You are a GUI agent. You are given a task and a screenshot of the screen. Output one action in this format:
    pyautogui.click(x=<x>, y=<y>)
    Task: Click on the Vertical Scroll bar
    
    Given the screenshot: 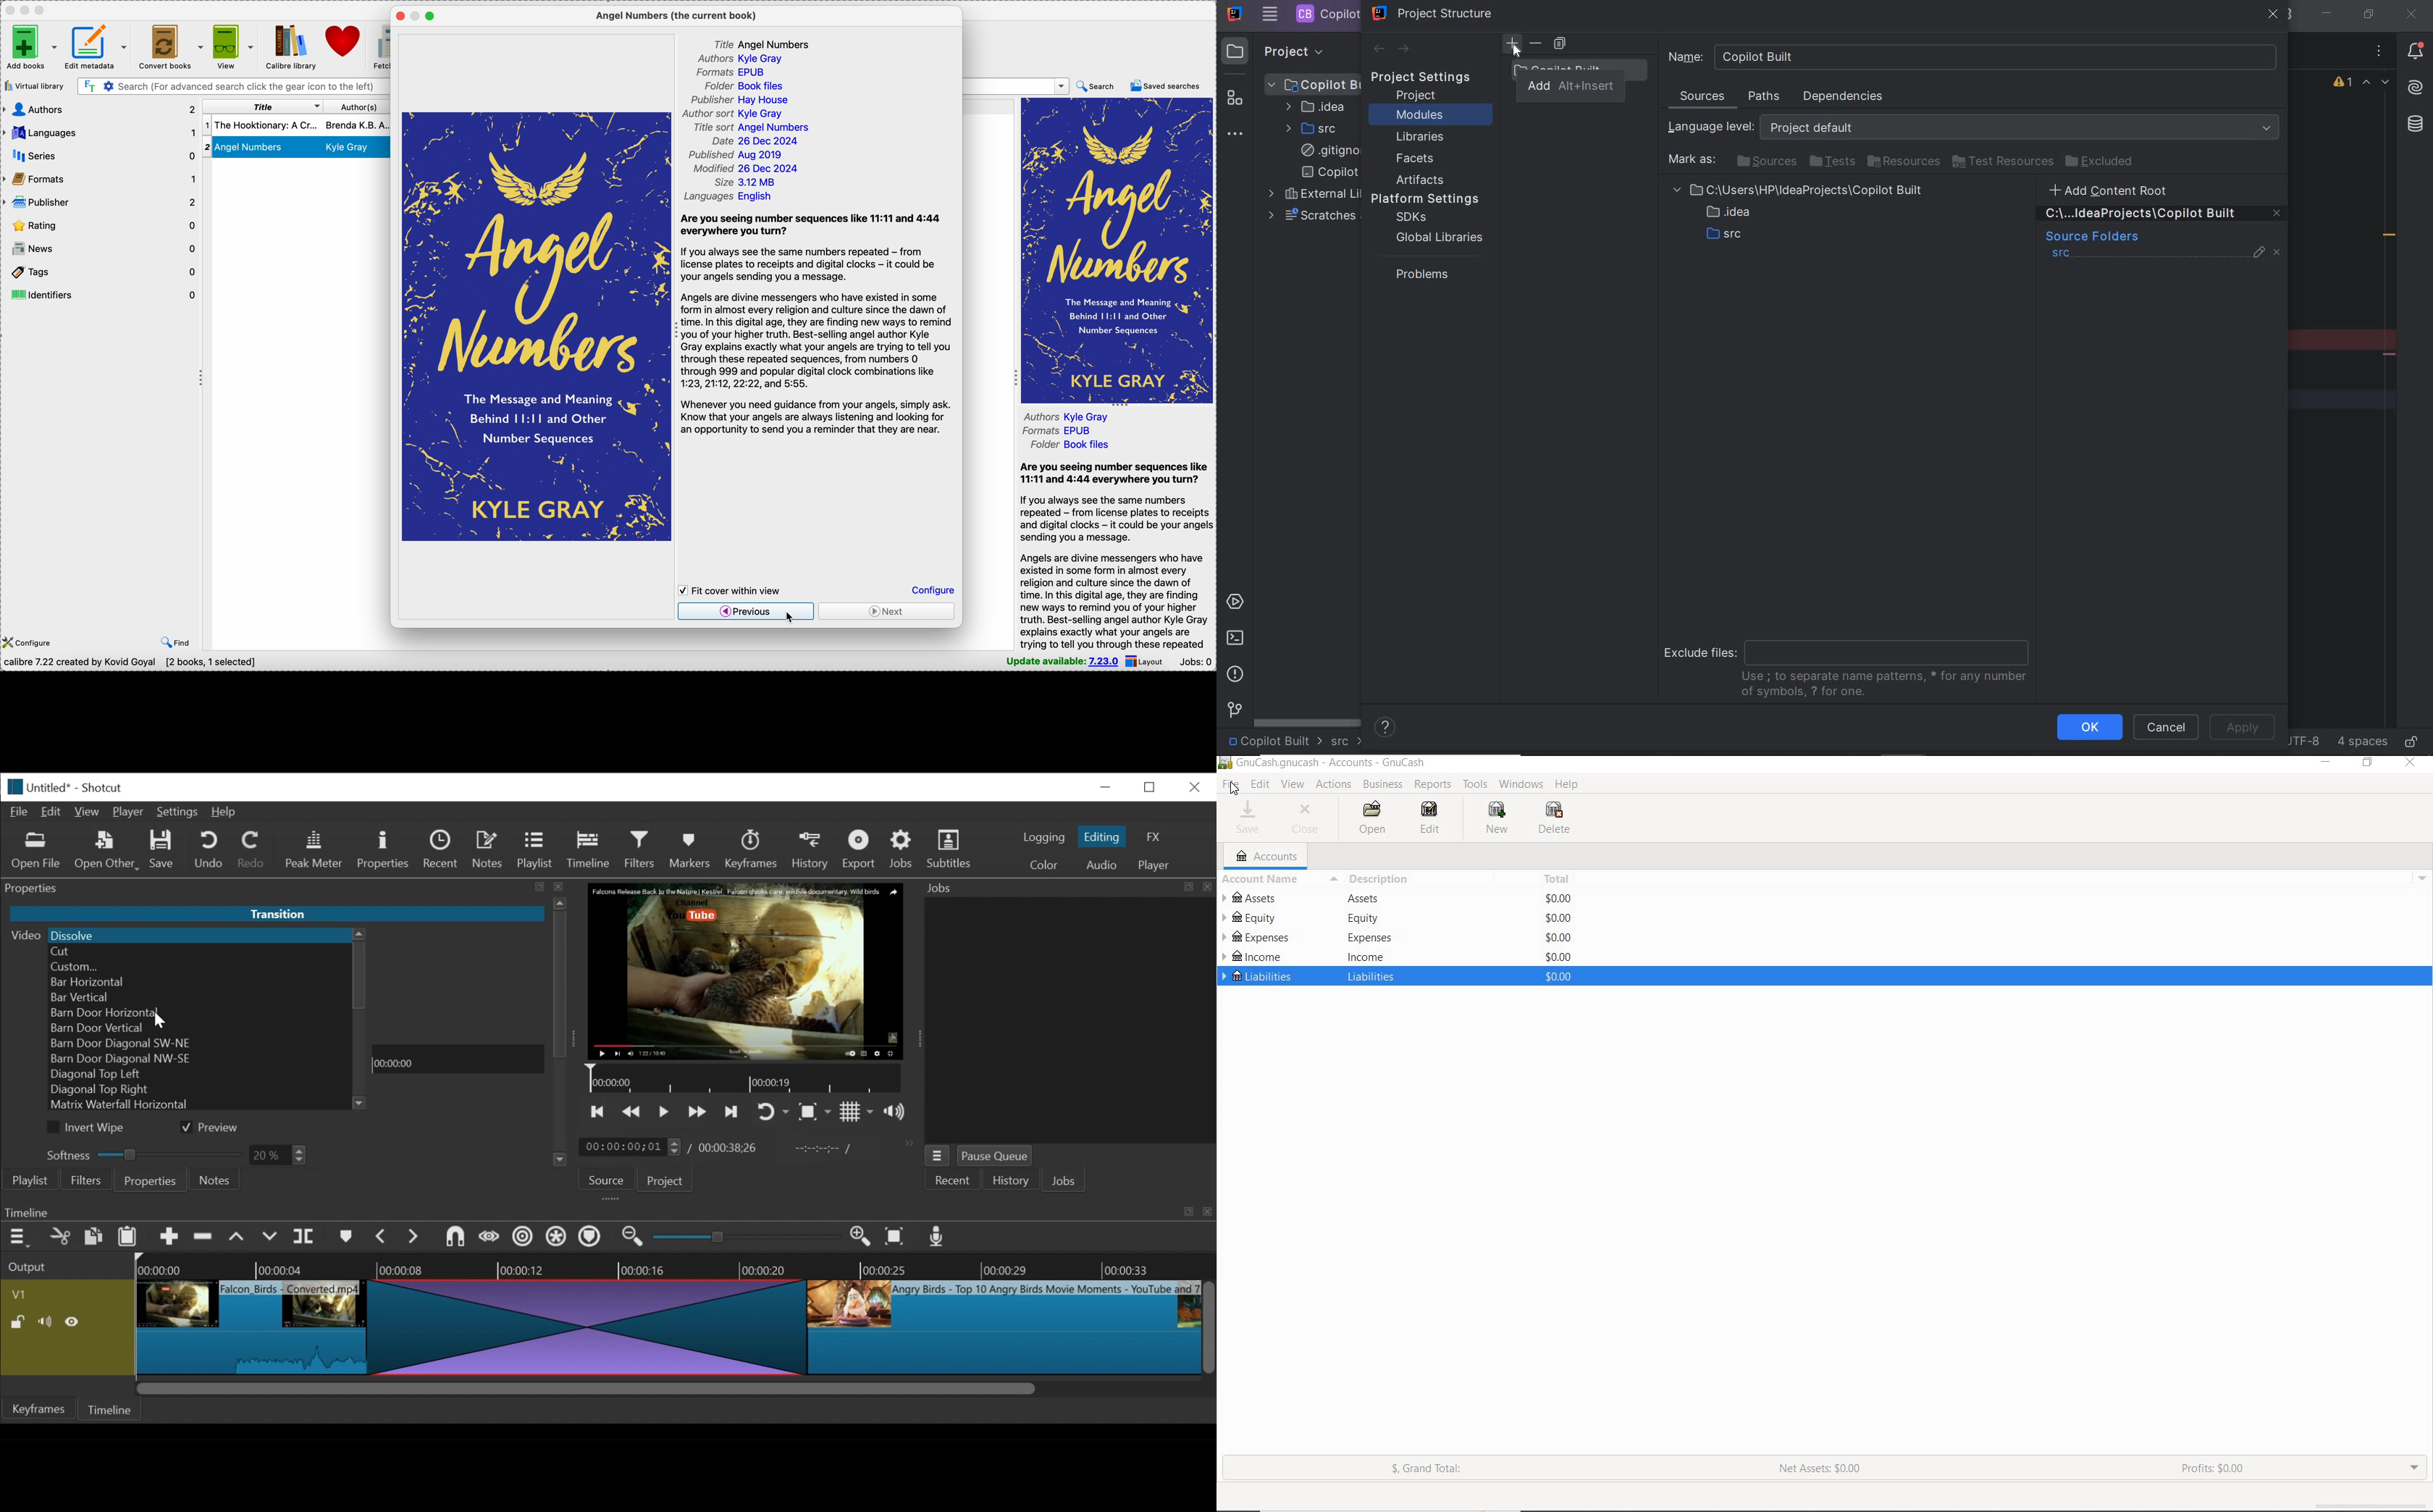 What is the action you would take?
    pyautogui.click(x=561, y=985)
    